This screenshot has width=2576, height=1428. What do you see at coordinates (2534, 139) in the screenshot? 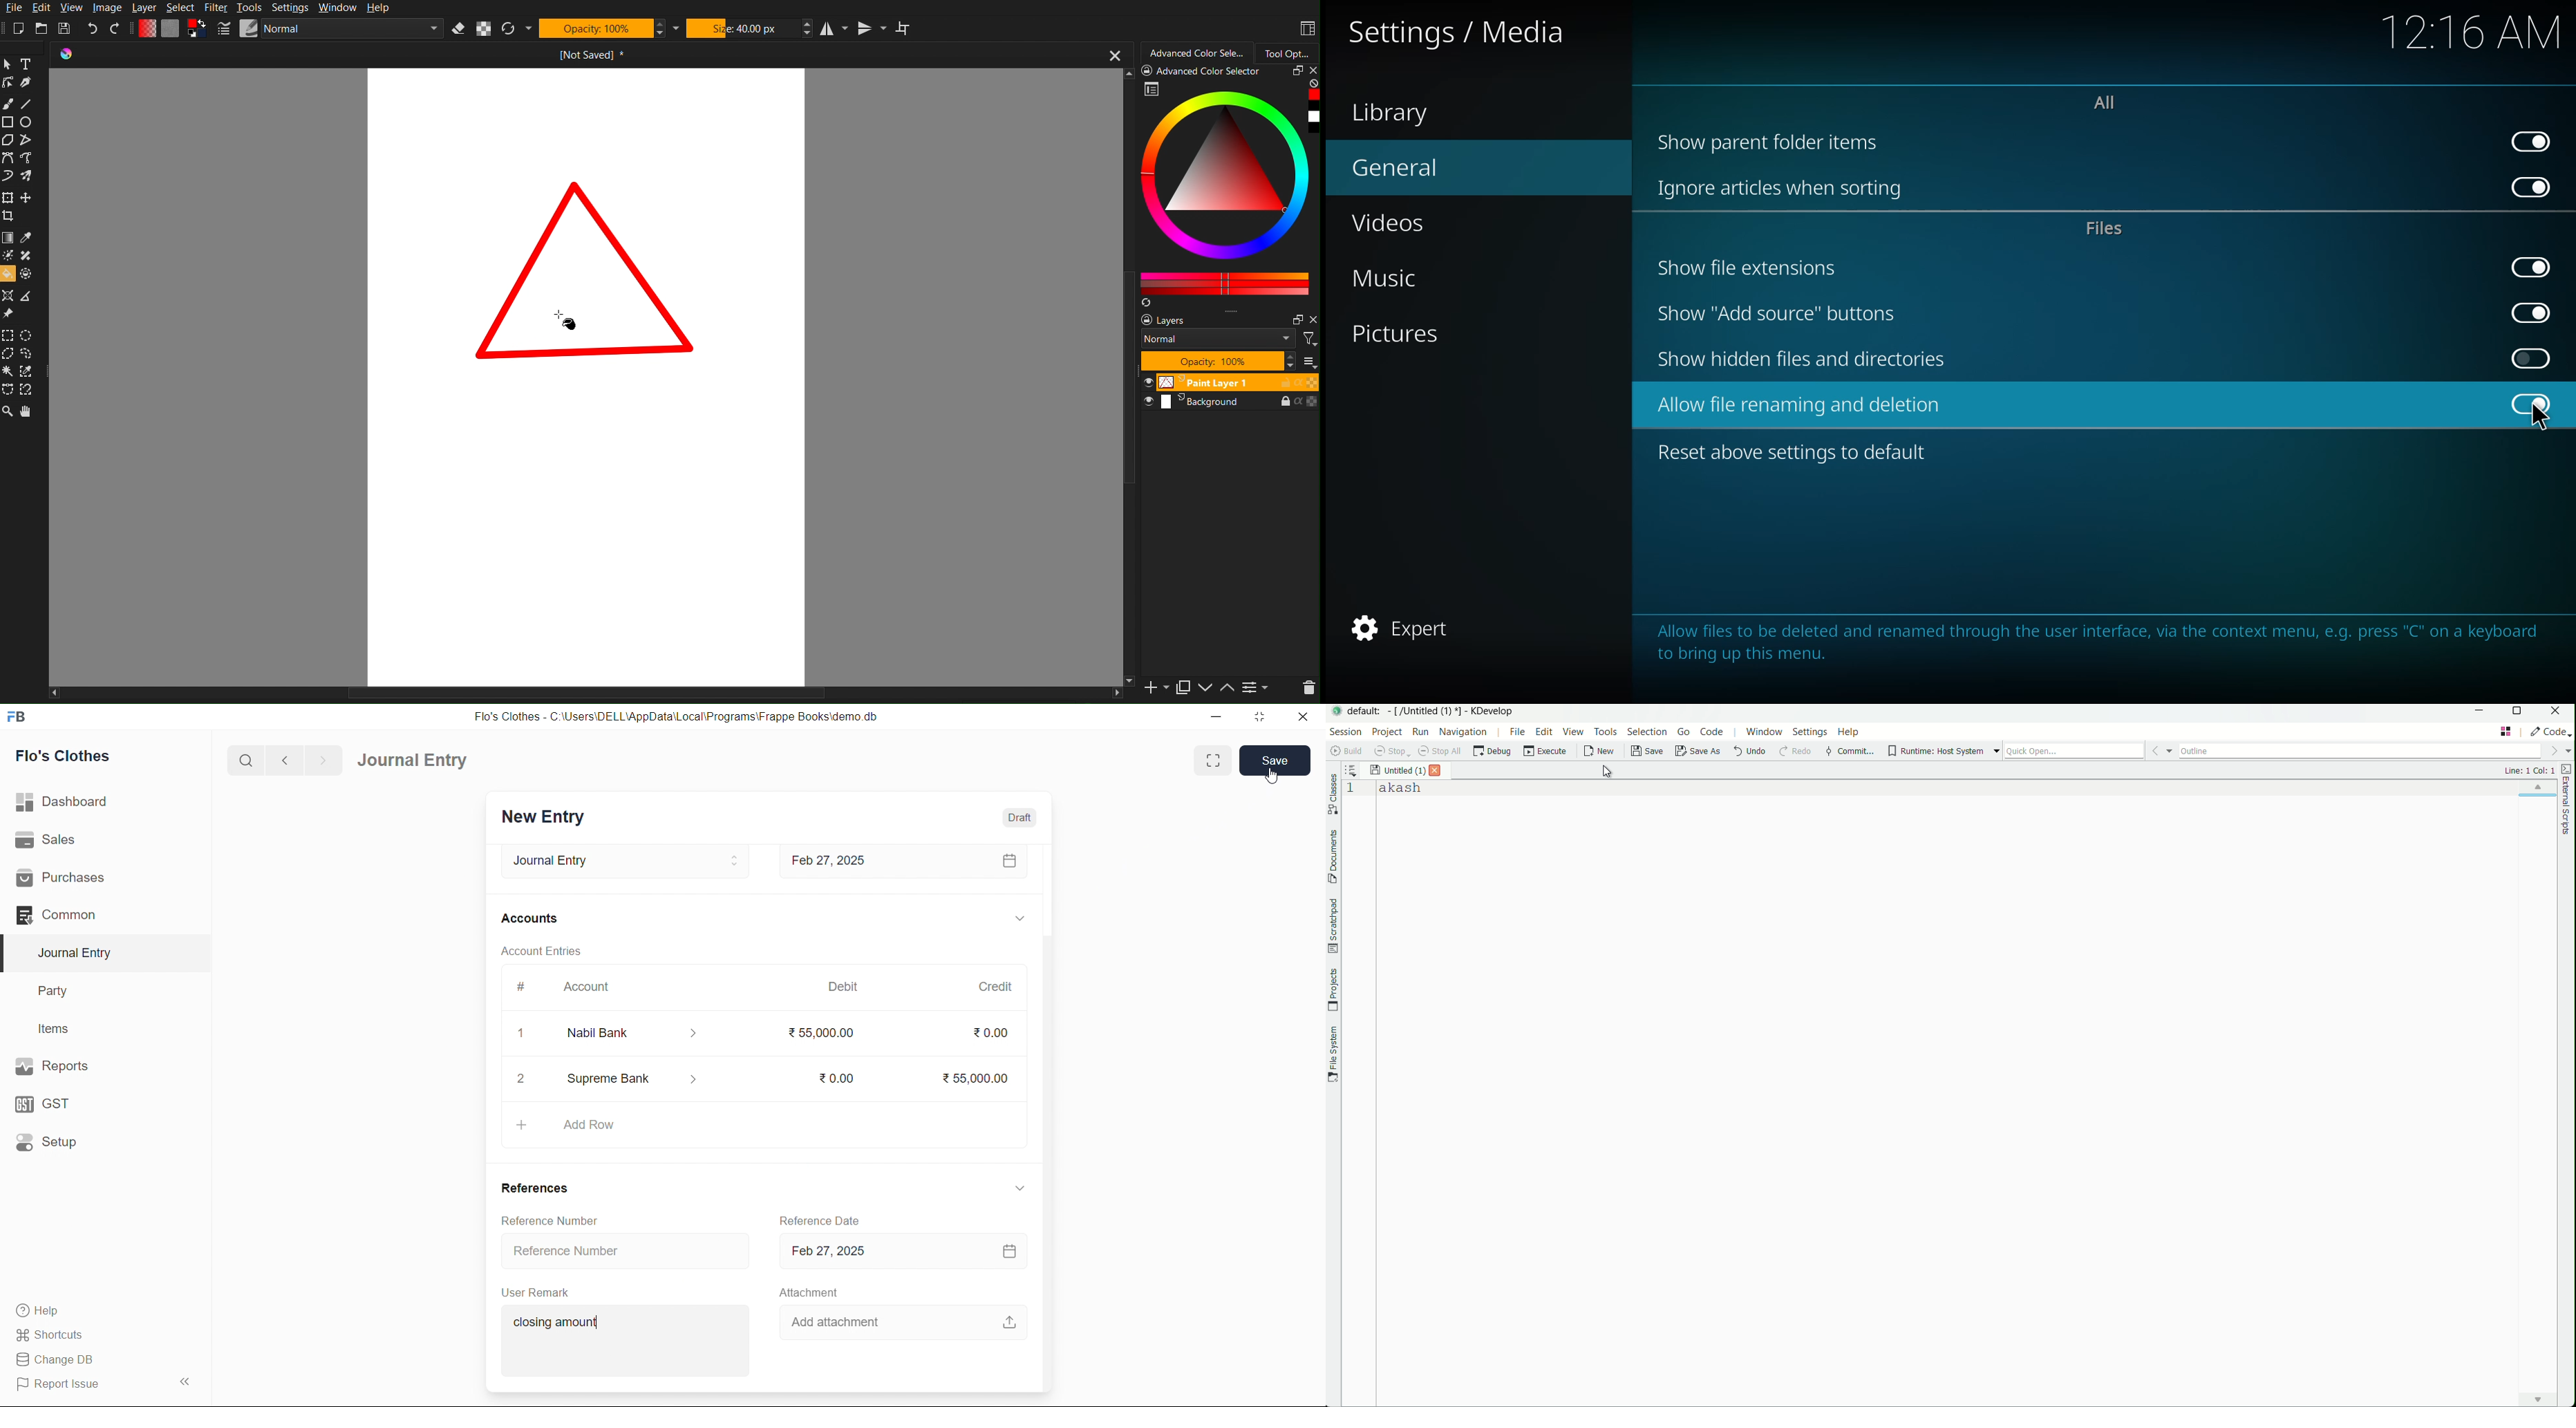
I see `enabled` at bounding box center [2534, 139].